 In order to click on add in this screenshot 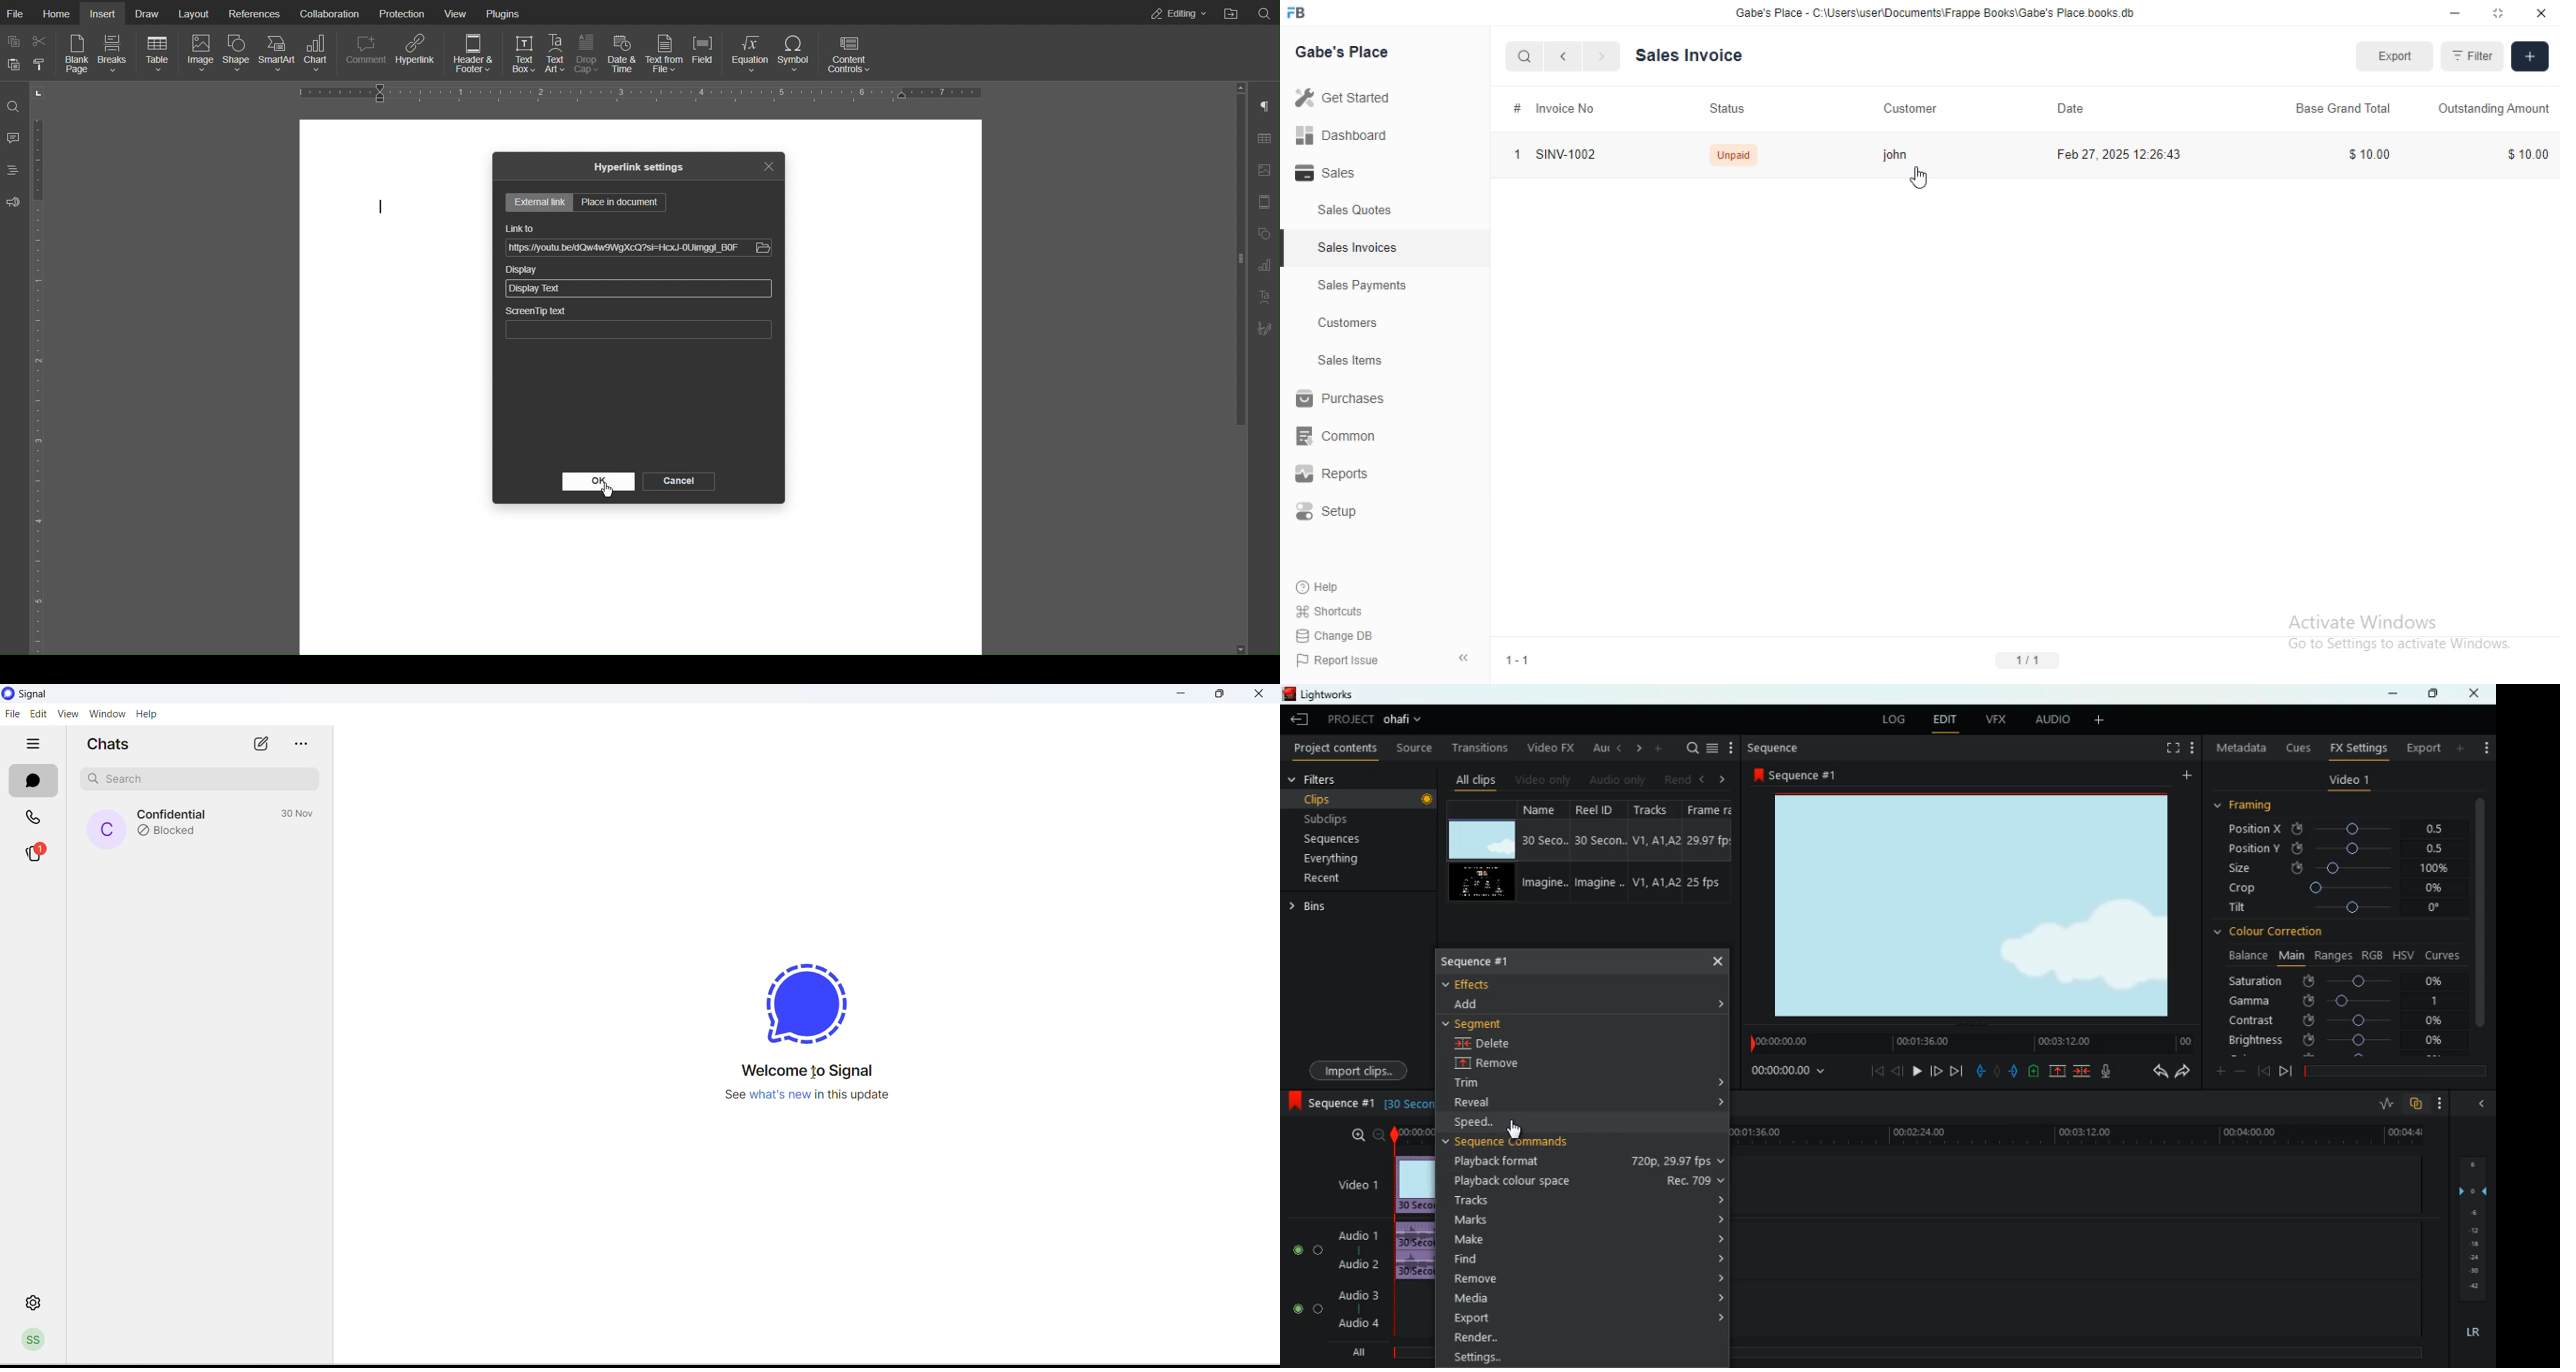, I will do `click(2486, 747)`.